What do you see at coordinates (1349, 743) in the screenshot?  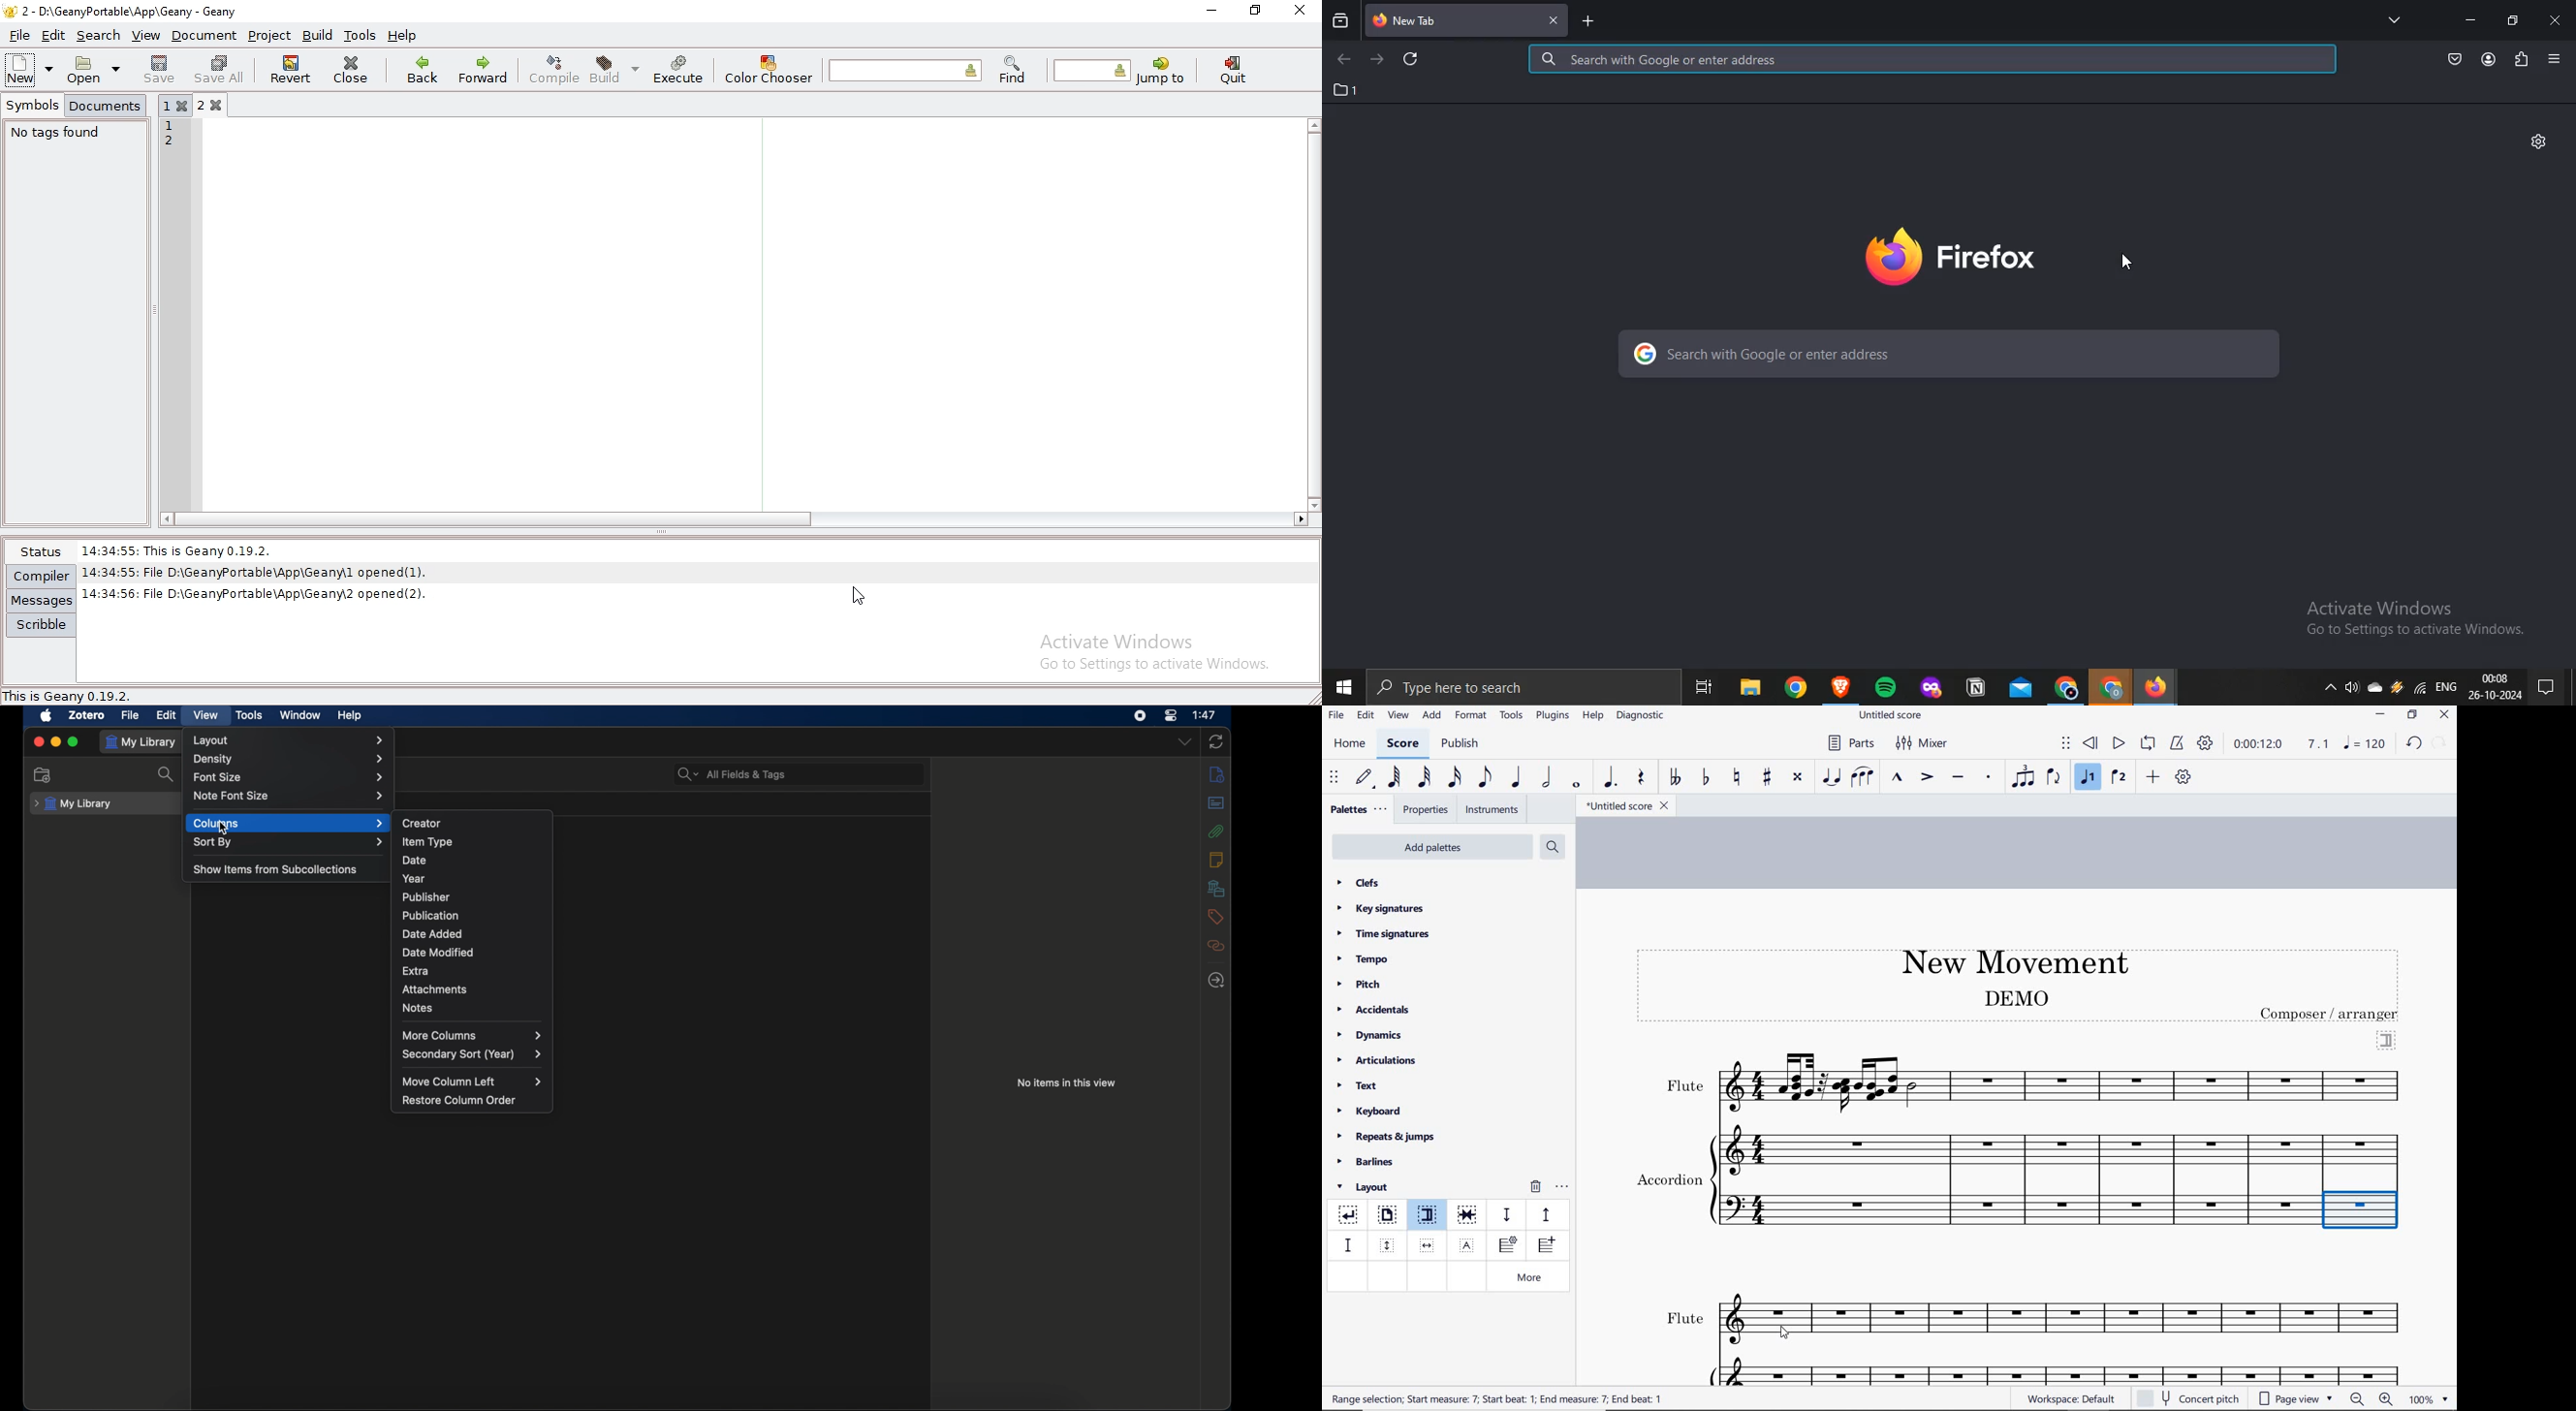 I see `home` at bounding box center [1349, 743].